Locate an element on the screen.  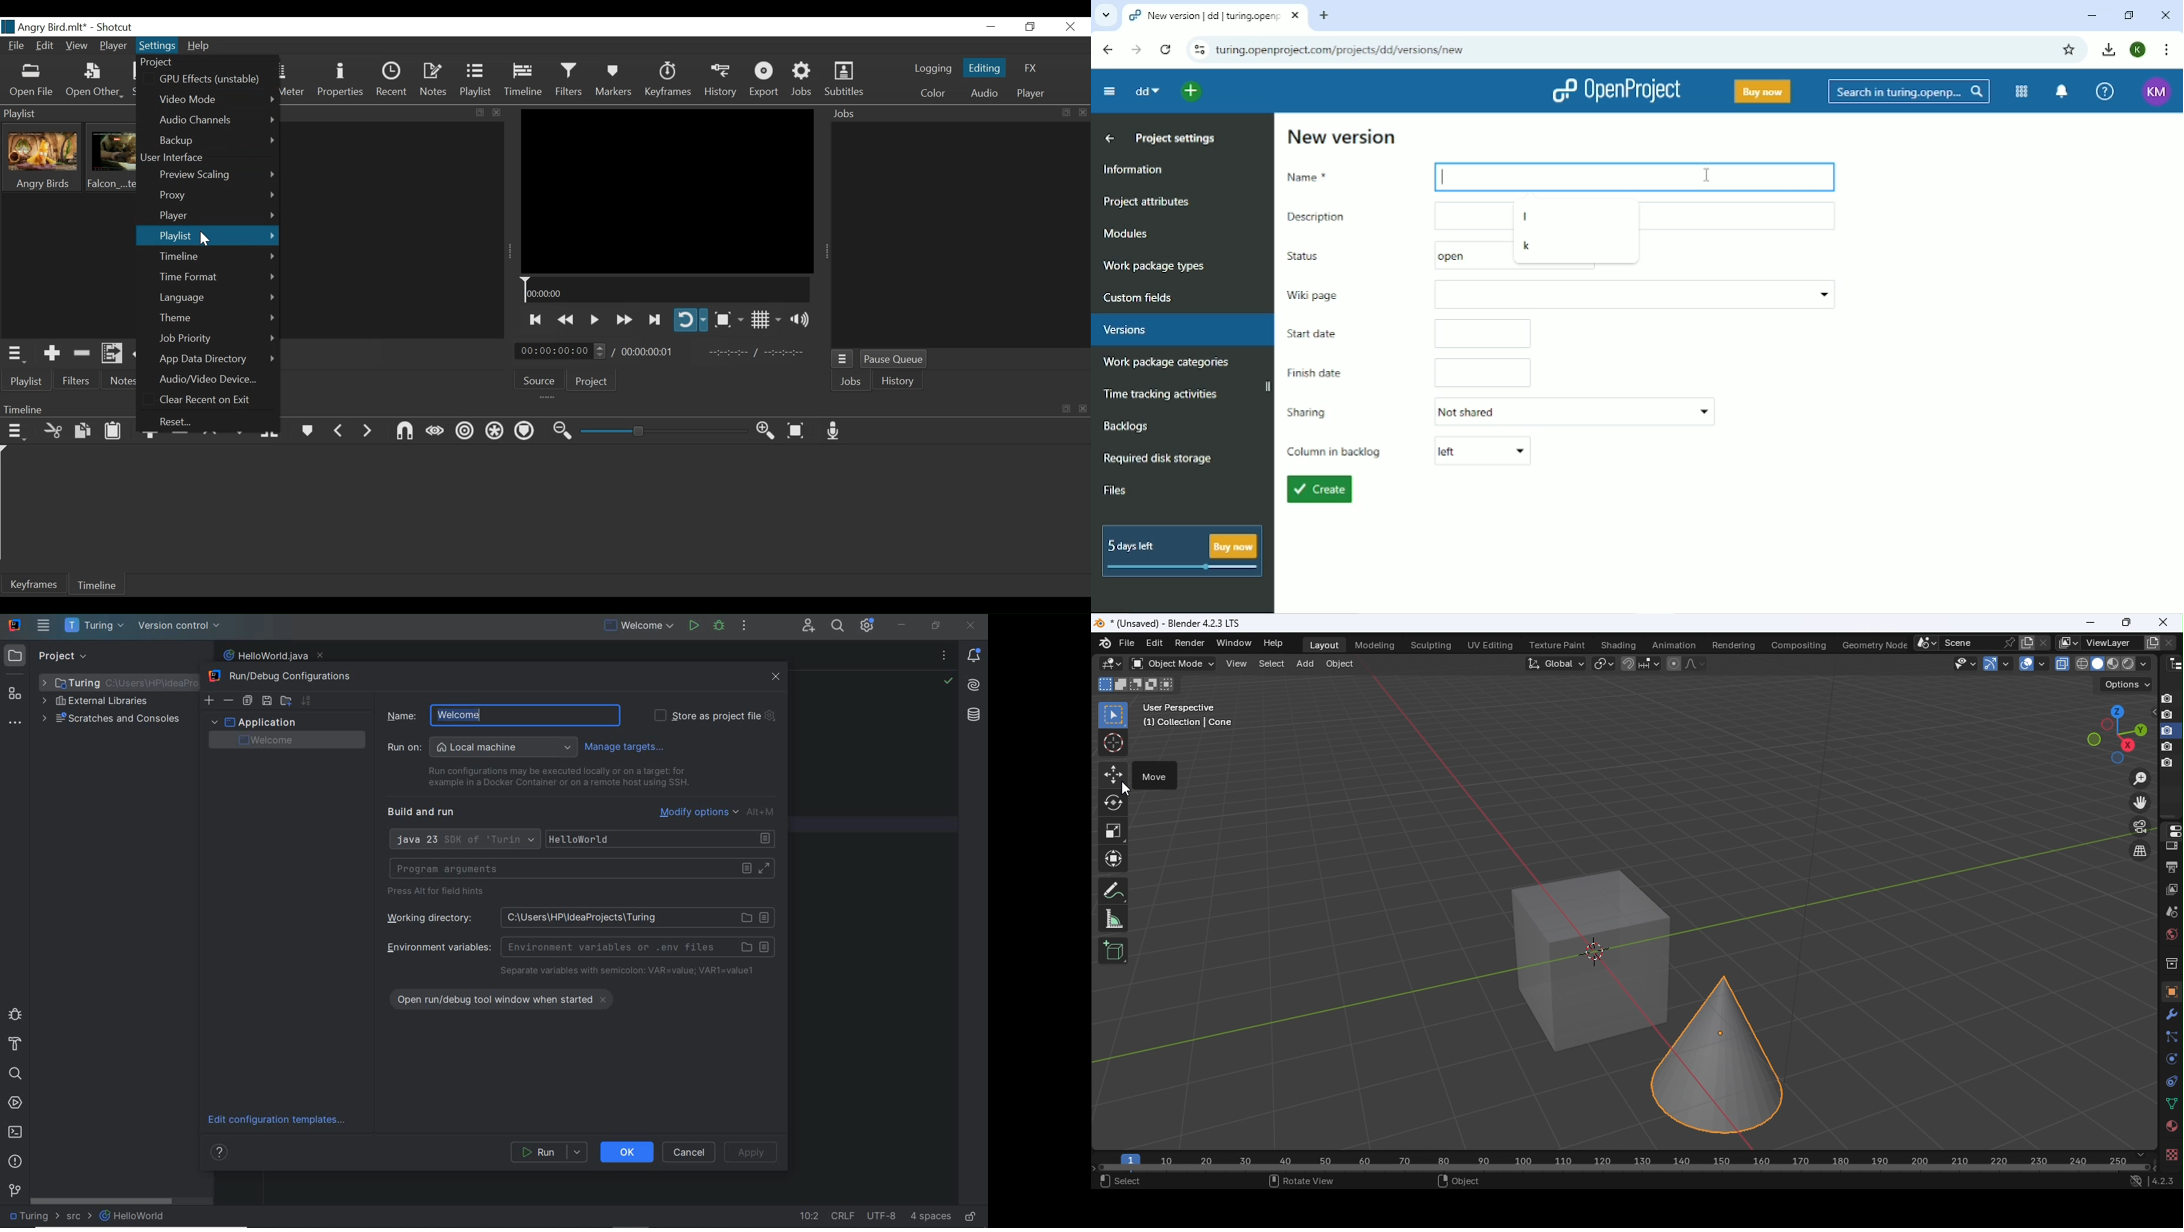
disable in renders is located at coordinates (2167, 763).